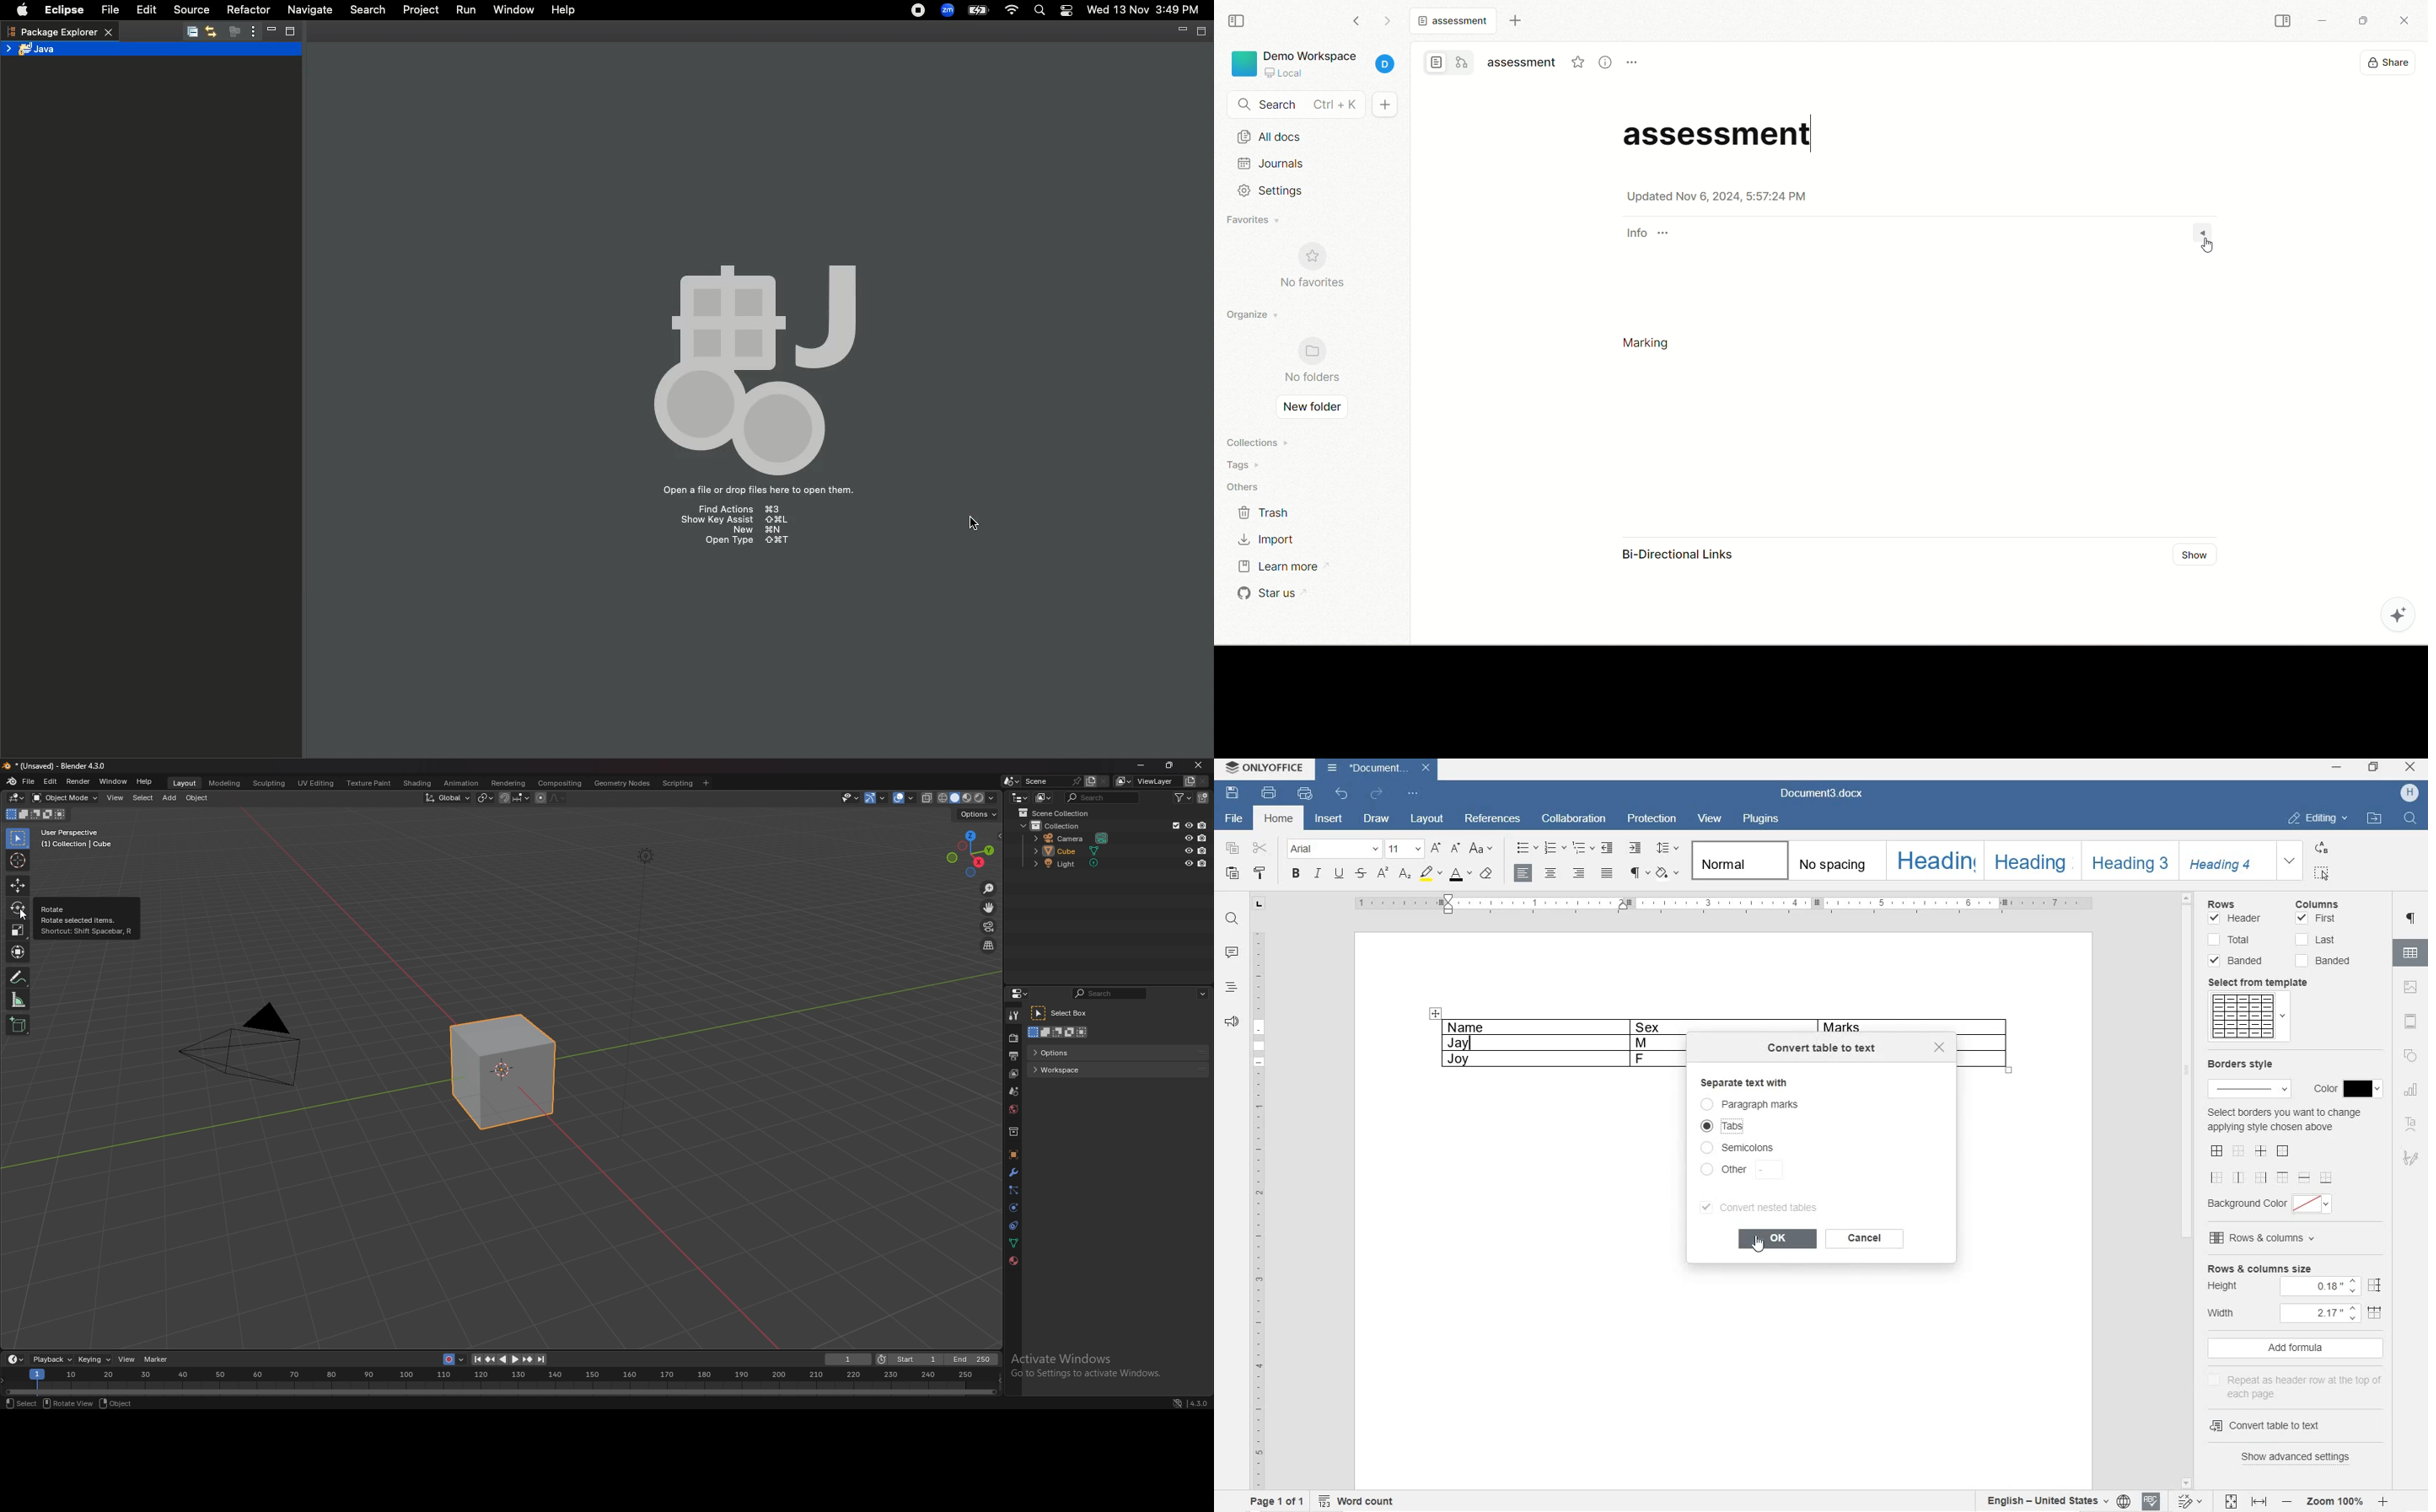 Image resolution: width=2436 pixels, height=1512 pixels. I want to click on pointer cursor, so click(986, 528).